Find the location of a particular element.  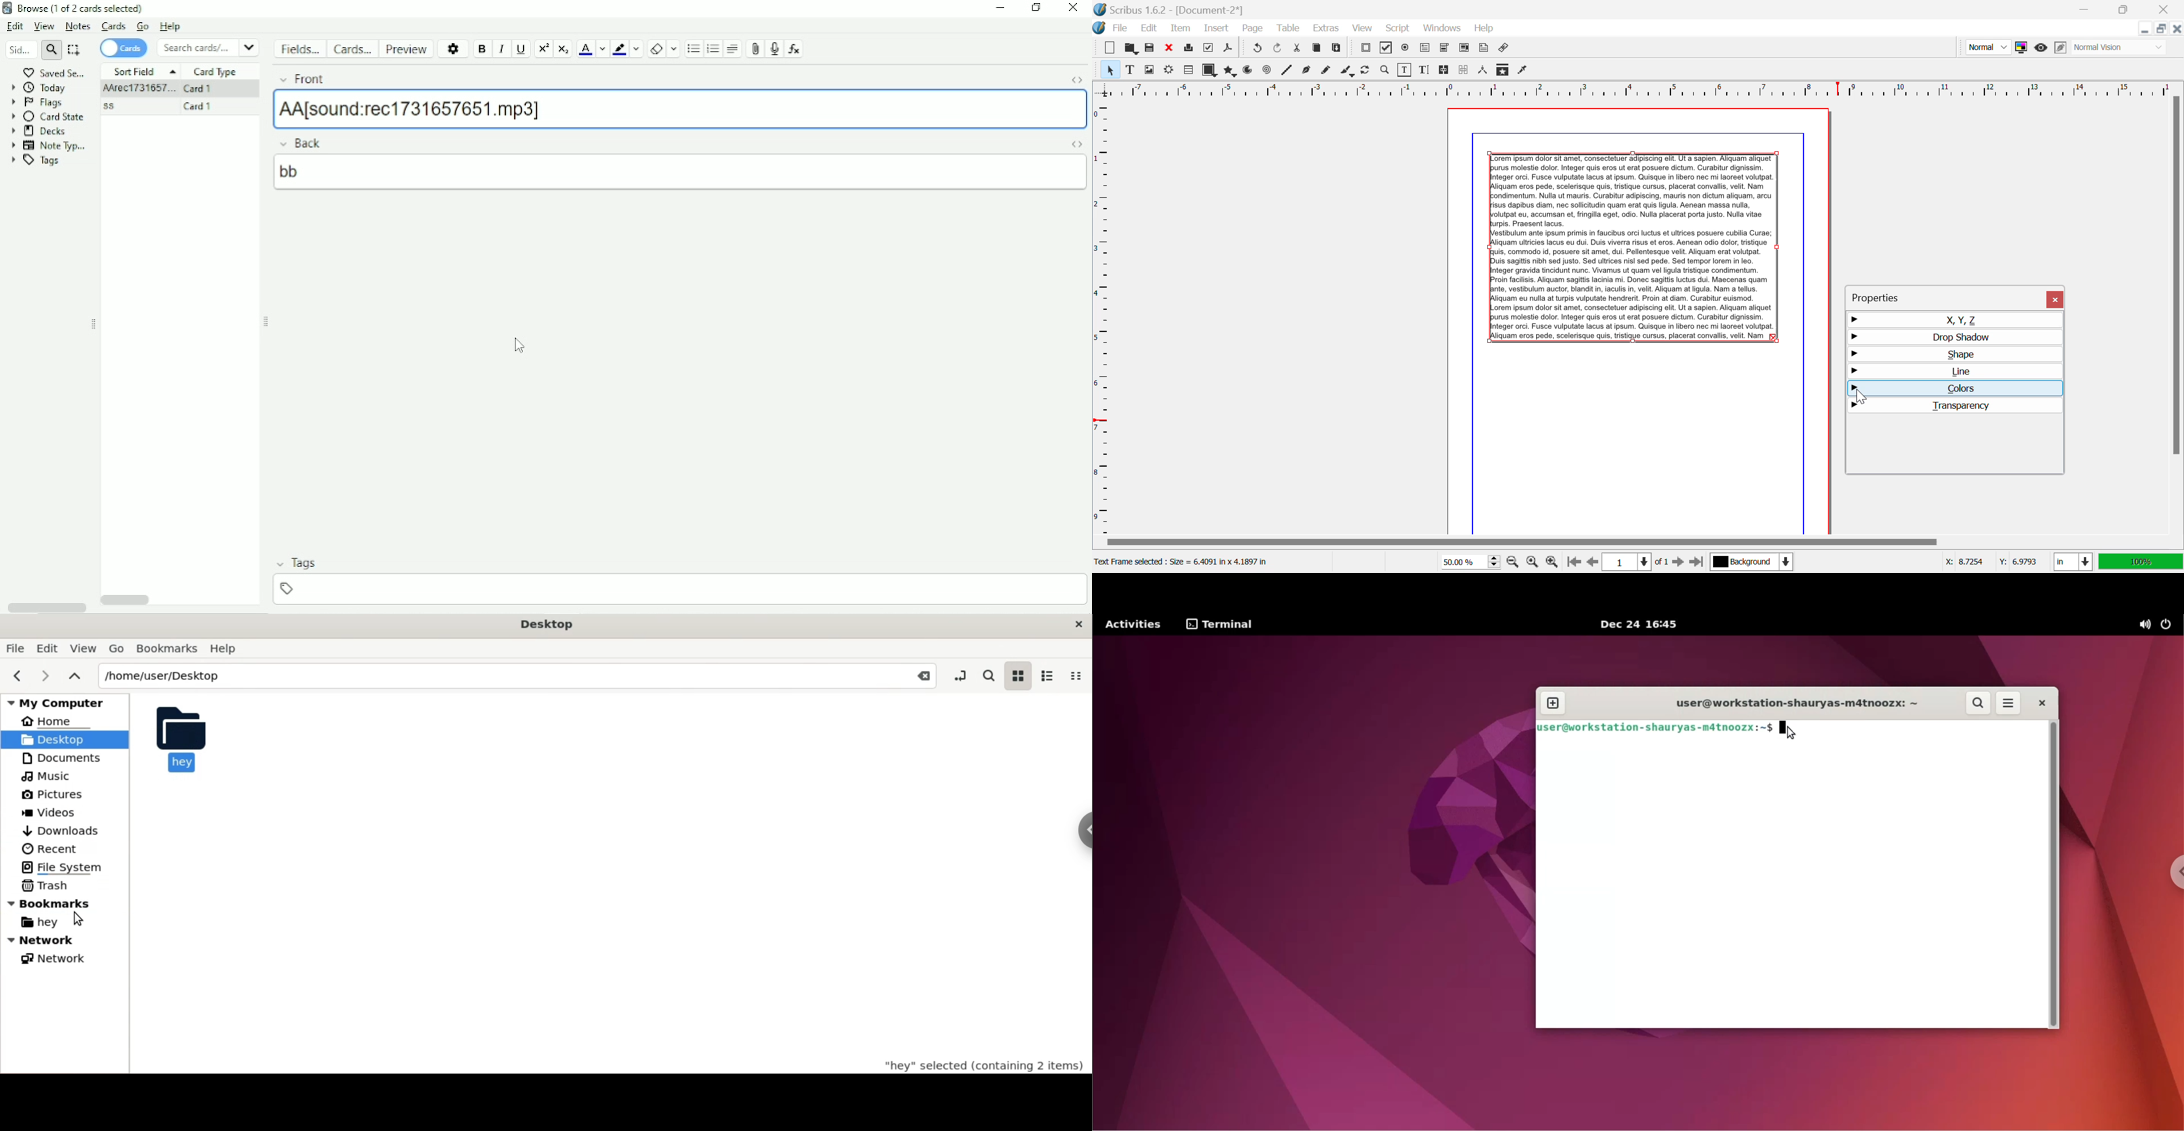

Superscript is located at coordinates (543, 48).